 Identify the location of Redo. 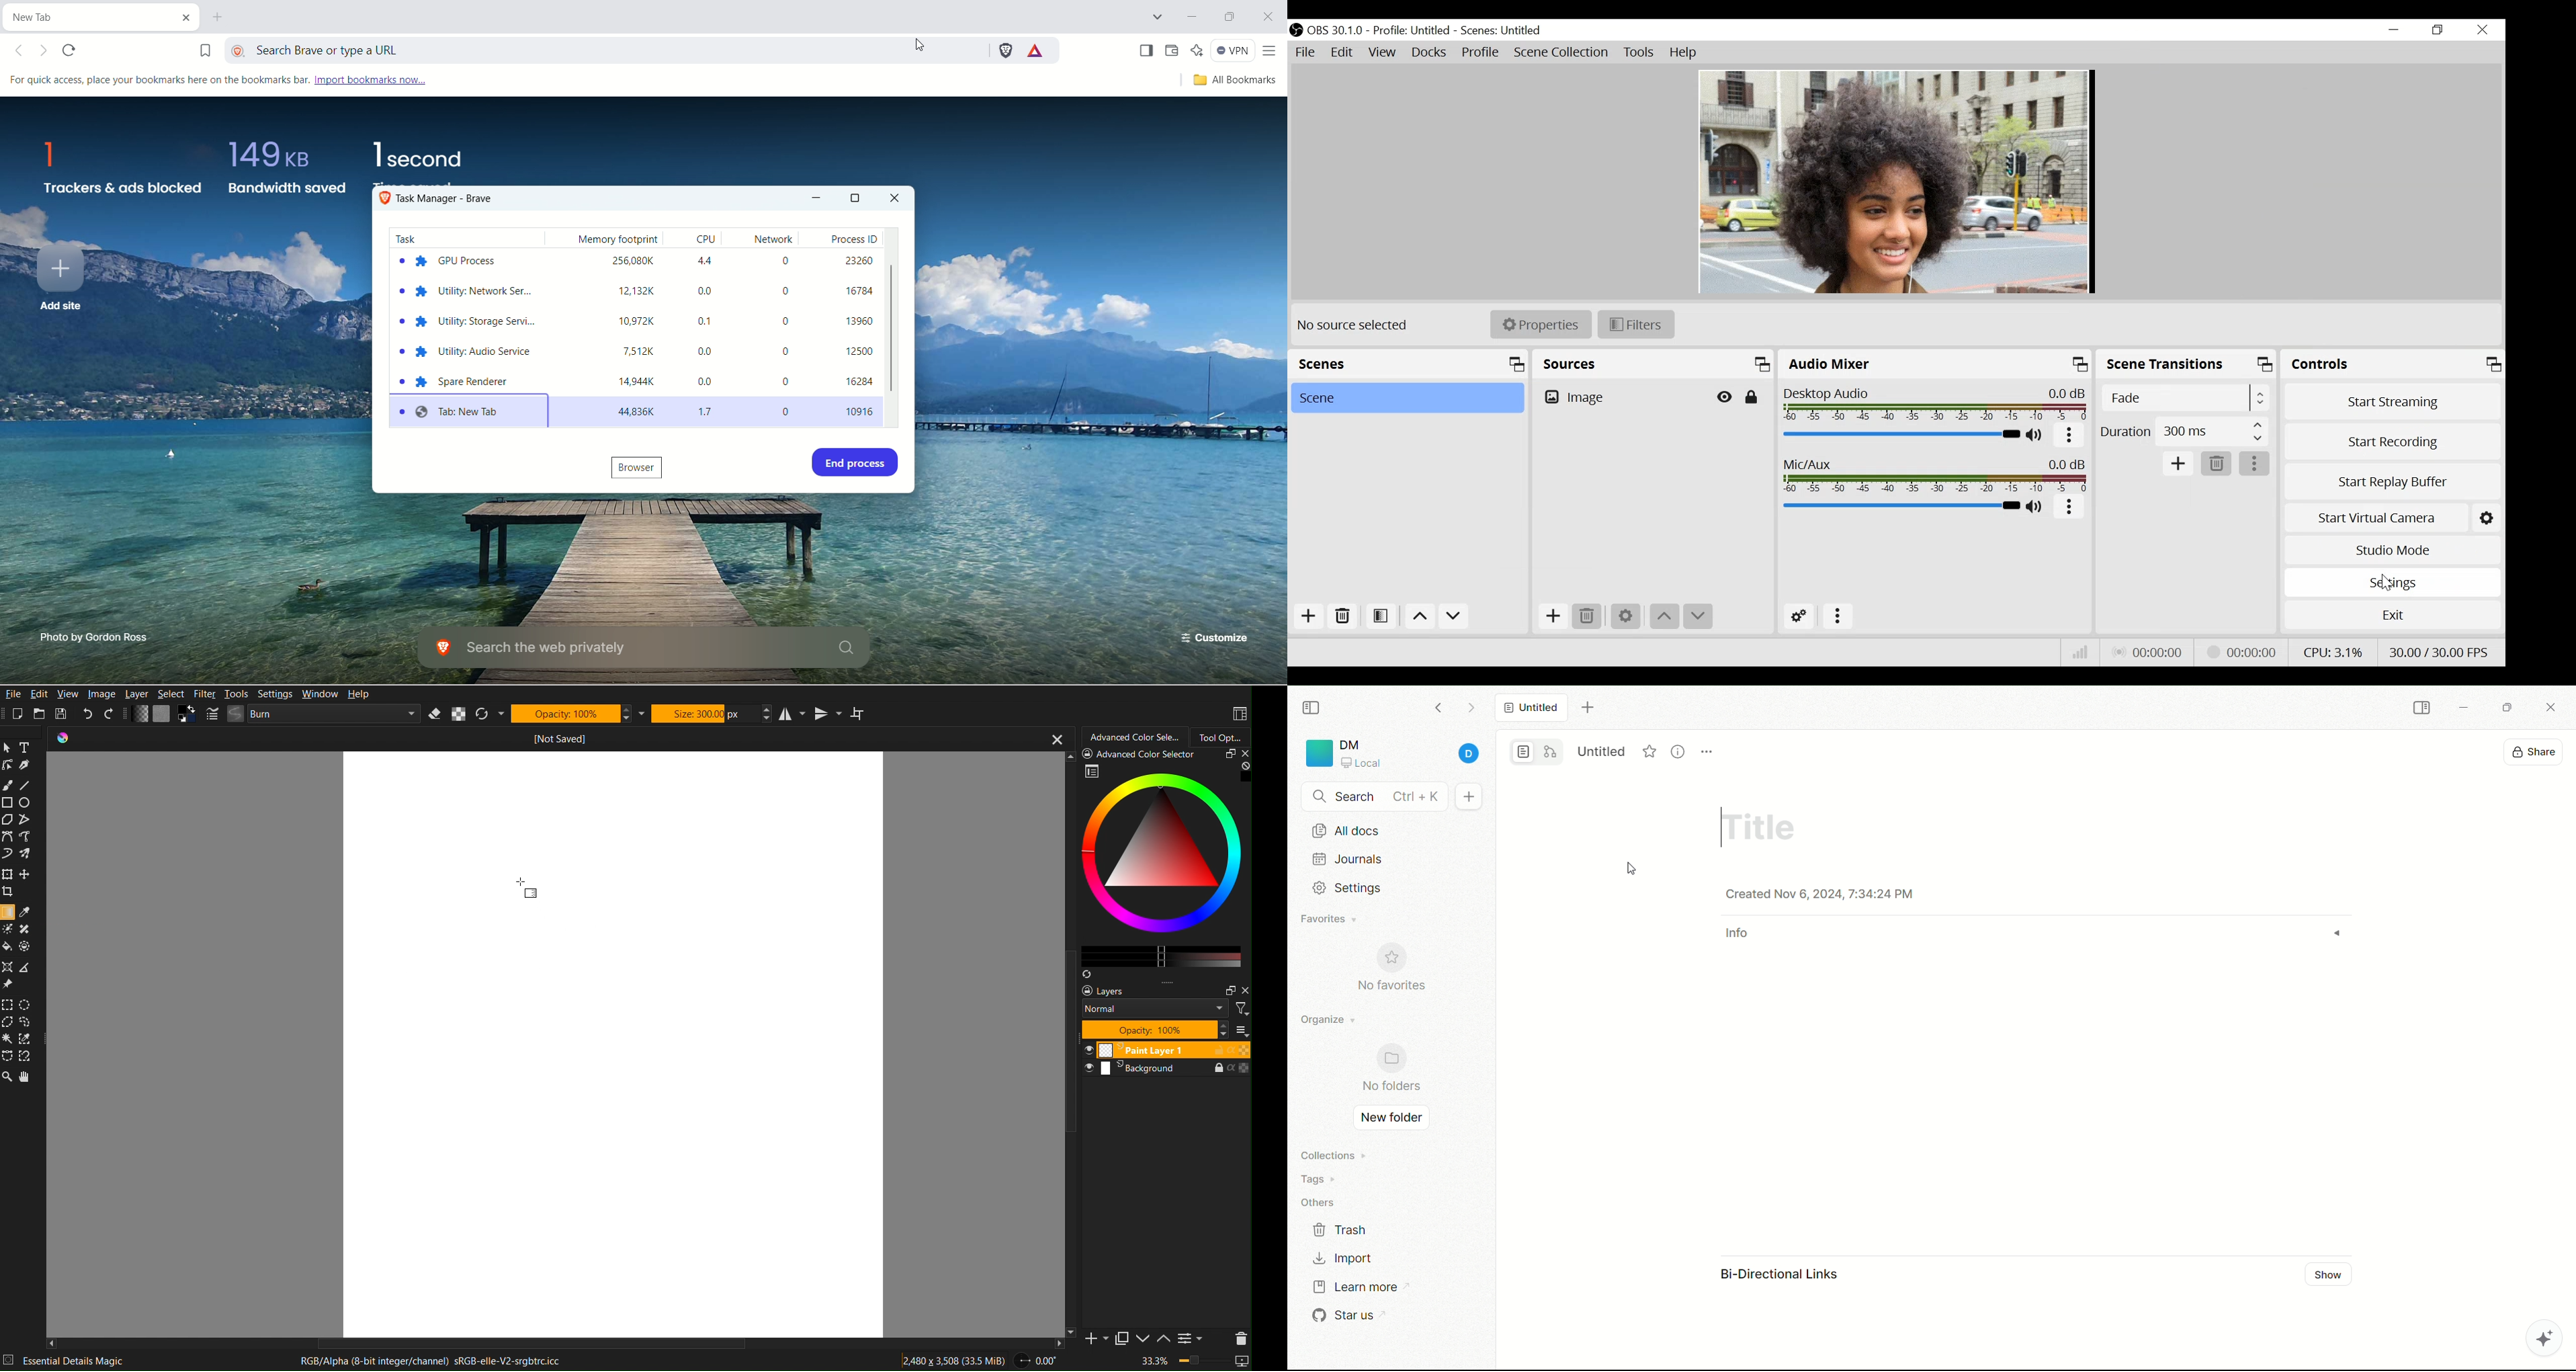
(111, 715).